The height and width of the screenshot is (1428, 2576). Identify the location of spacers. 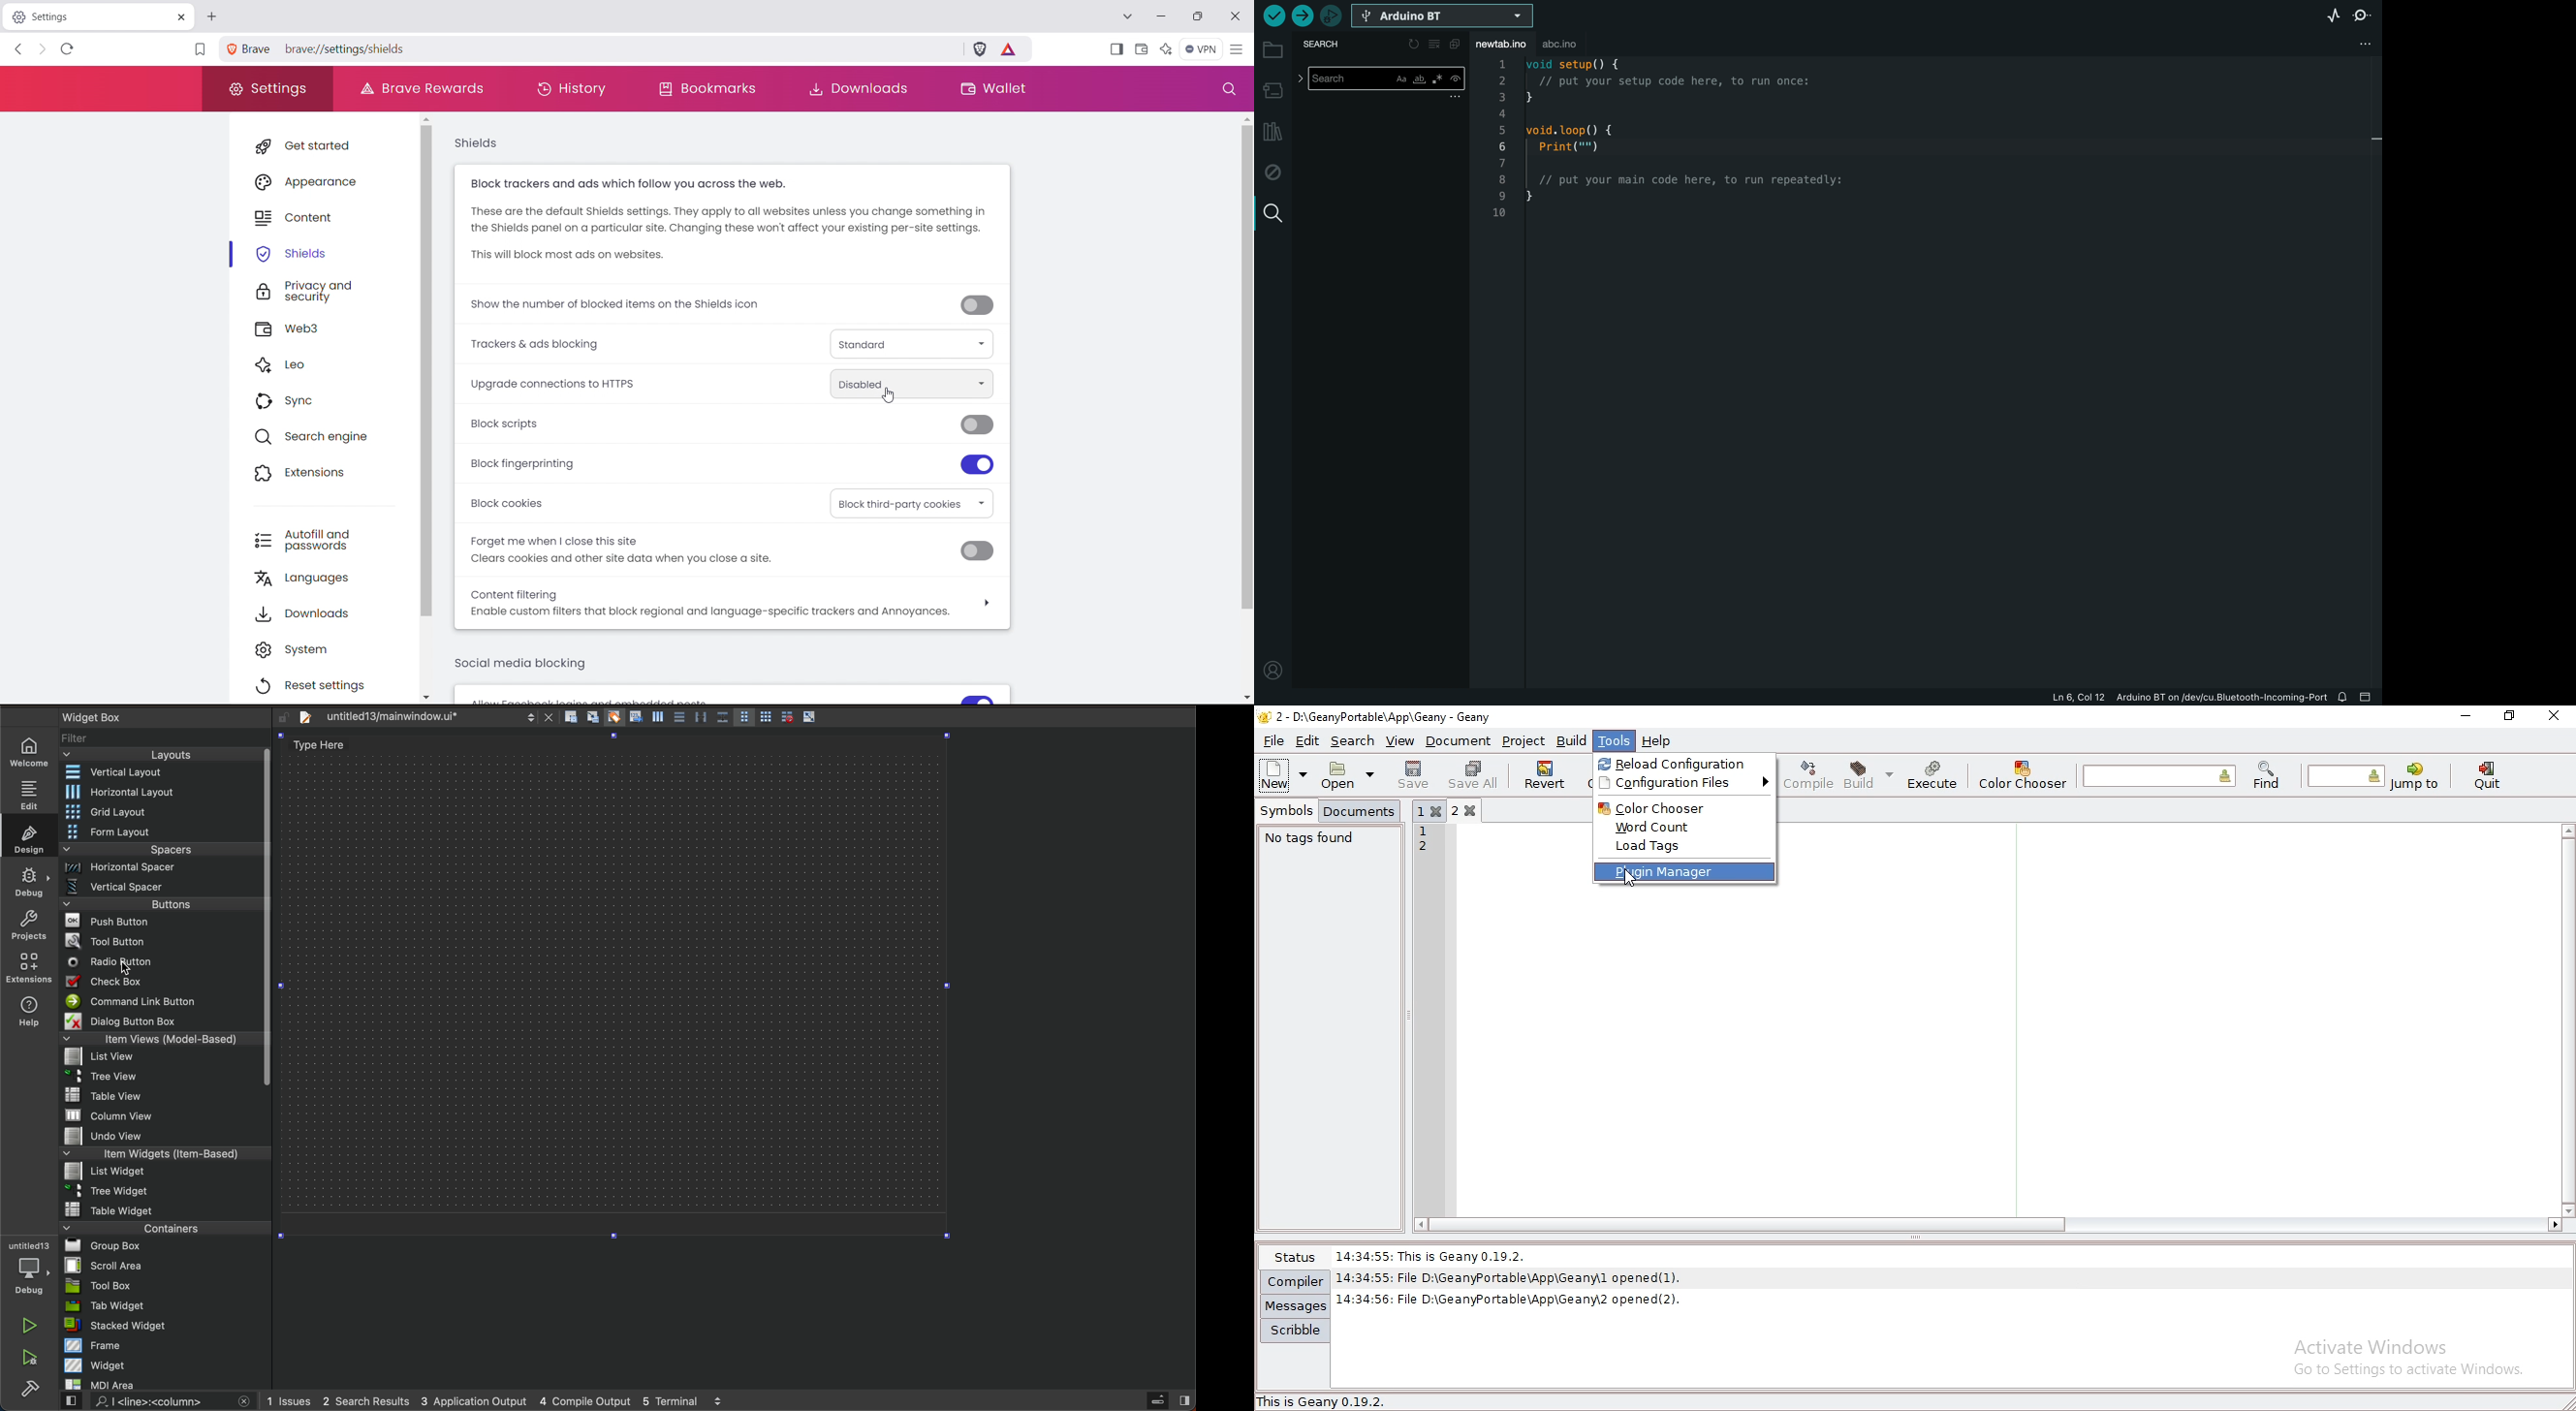
(162, 853).